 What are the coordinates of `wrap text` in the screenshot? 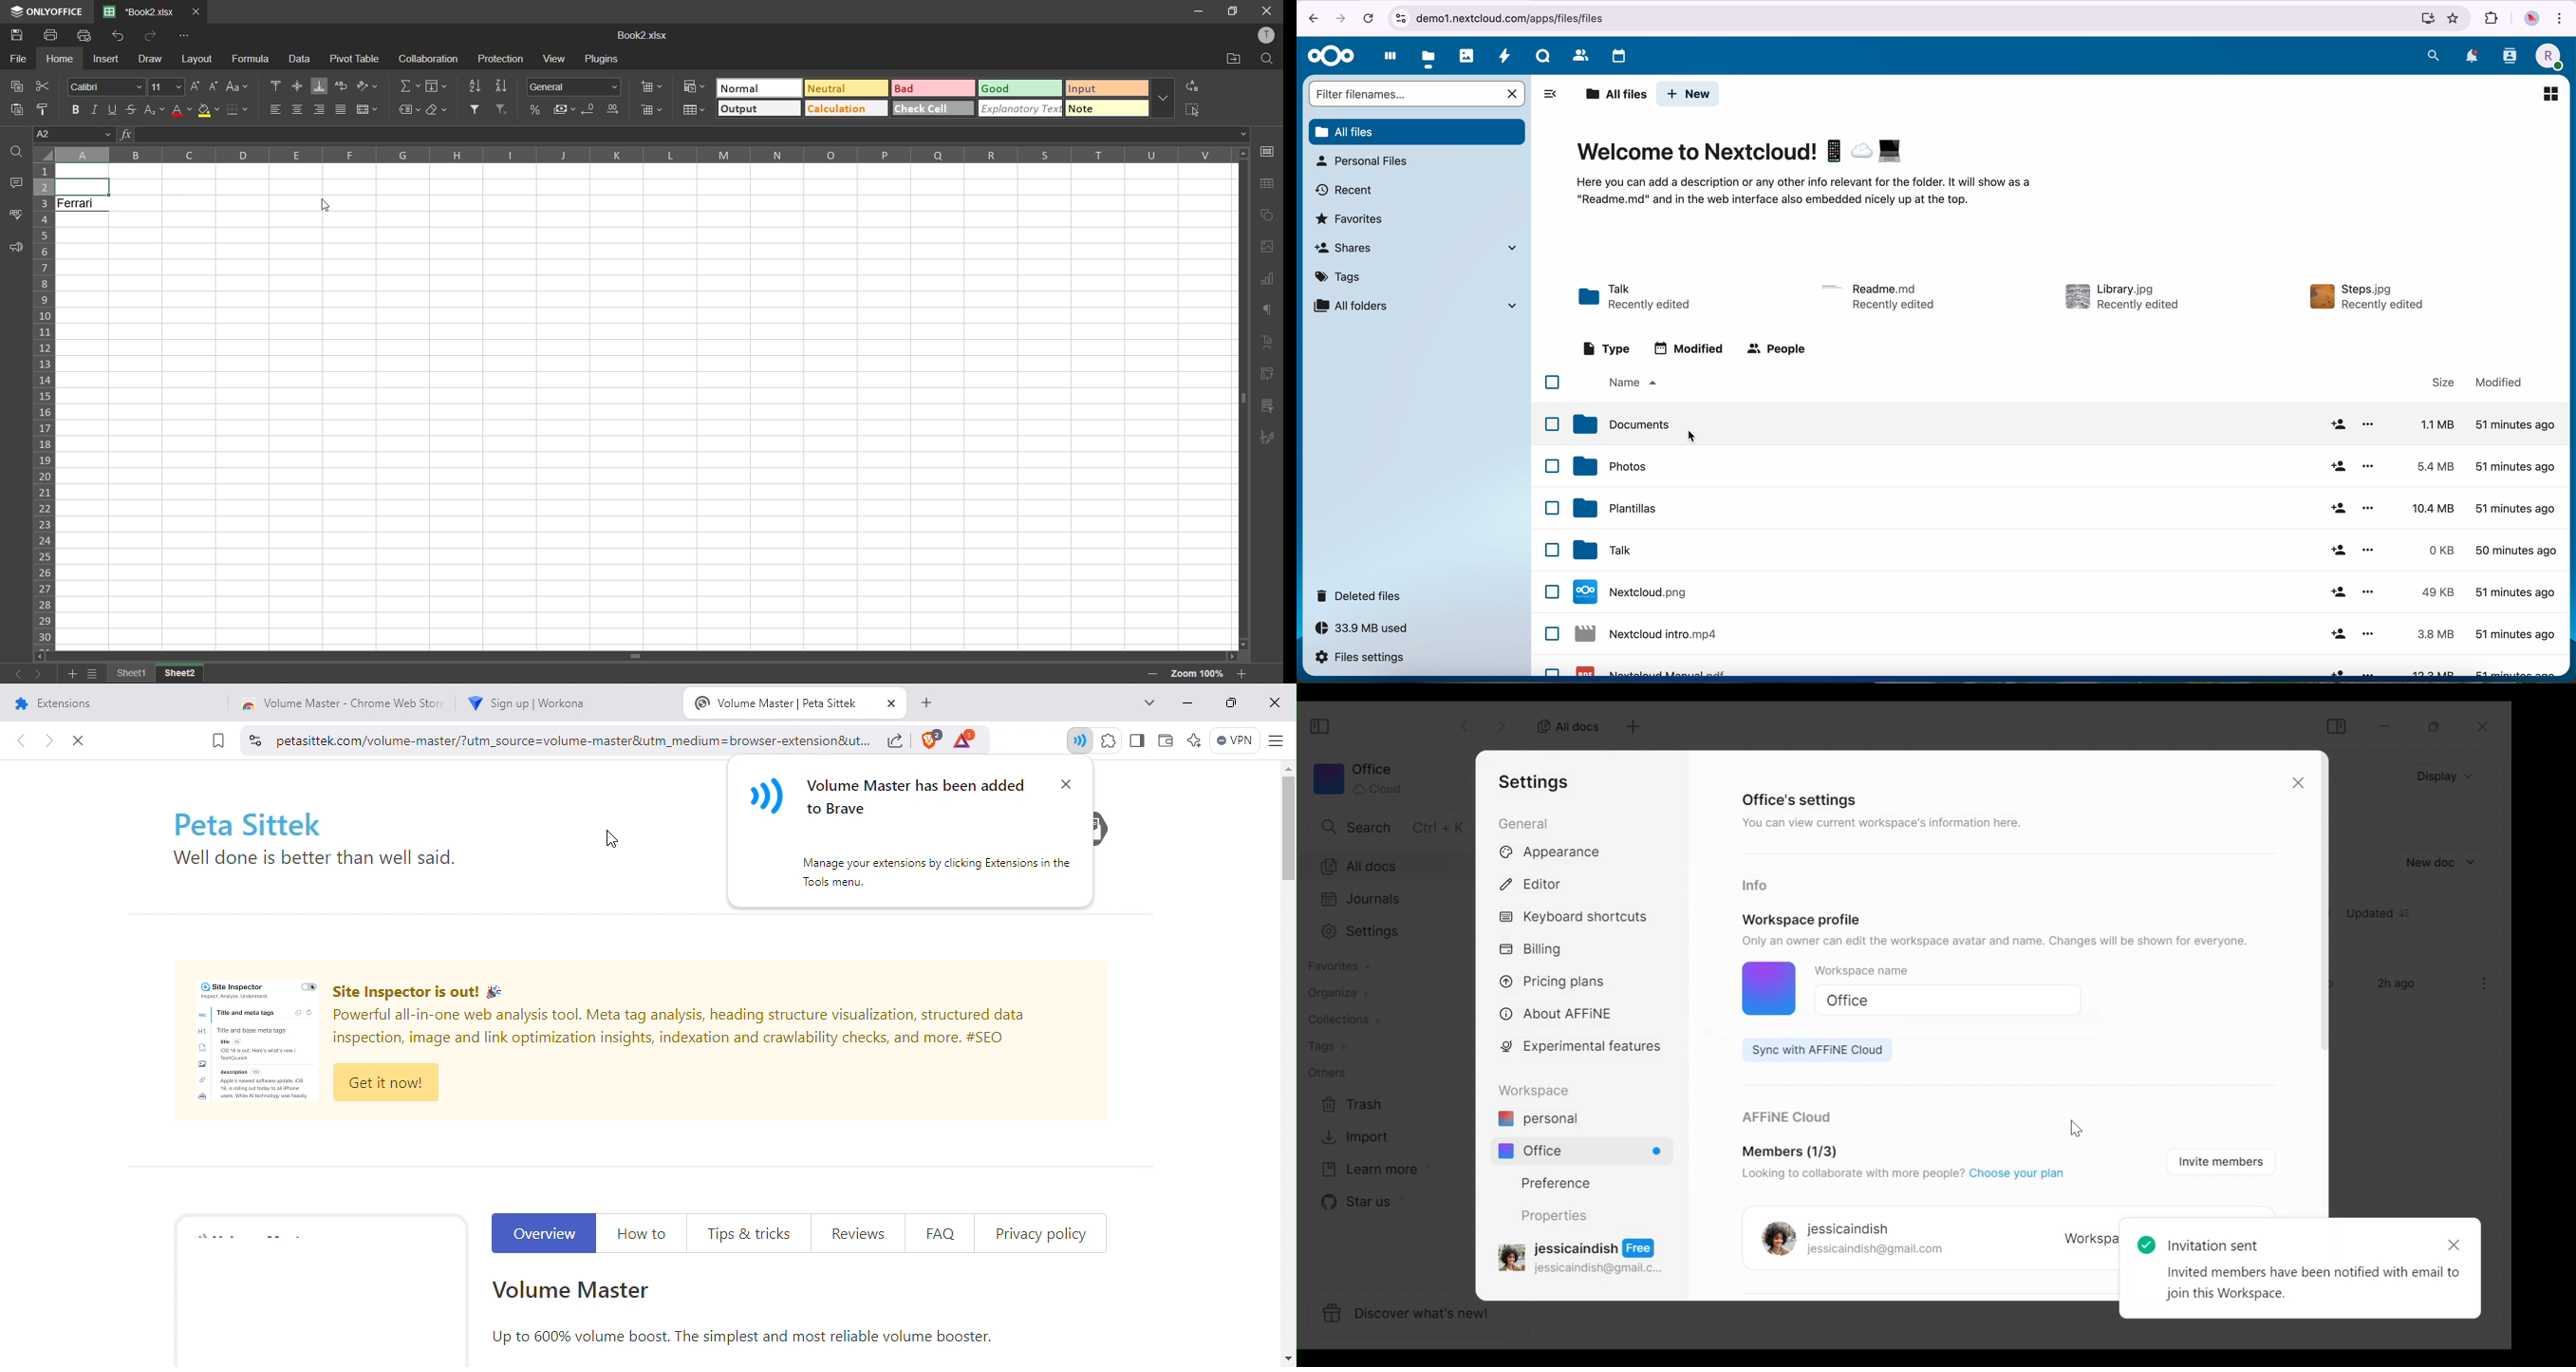 It's located at (342, 88).